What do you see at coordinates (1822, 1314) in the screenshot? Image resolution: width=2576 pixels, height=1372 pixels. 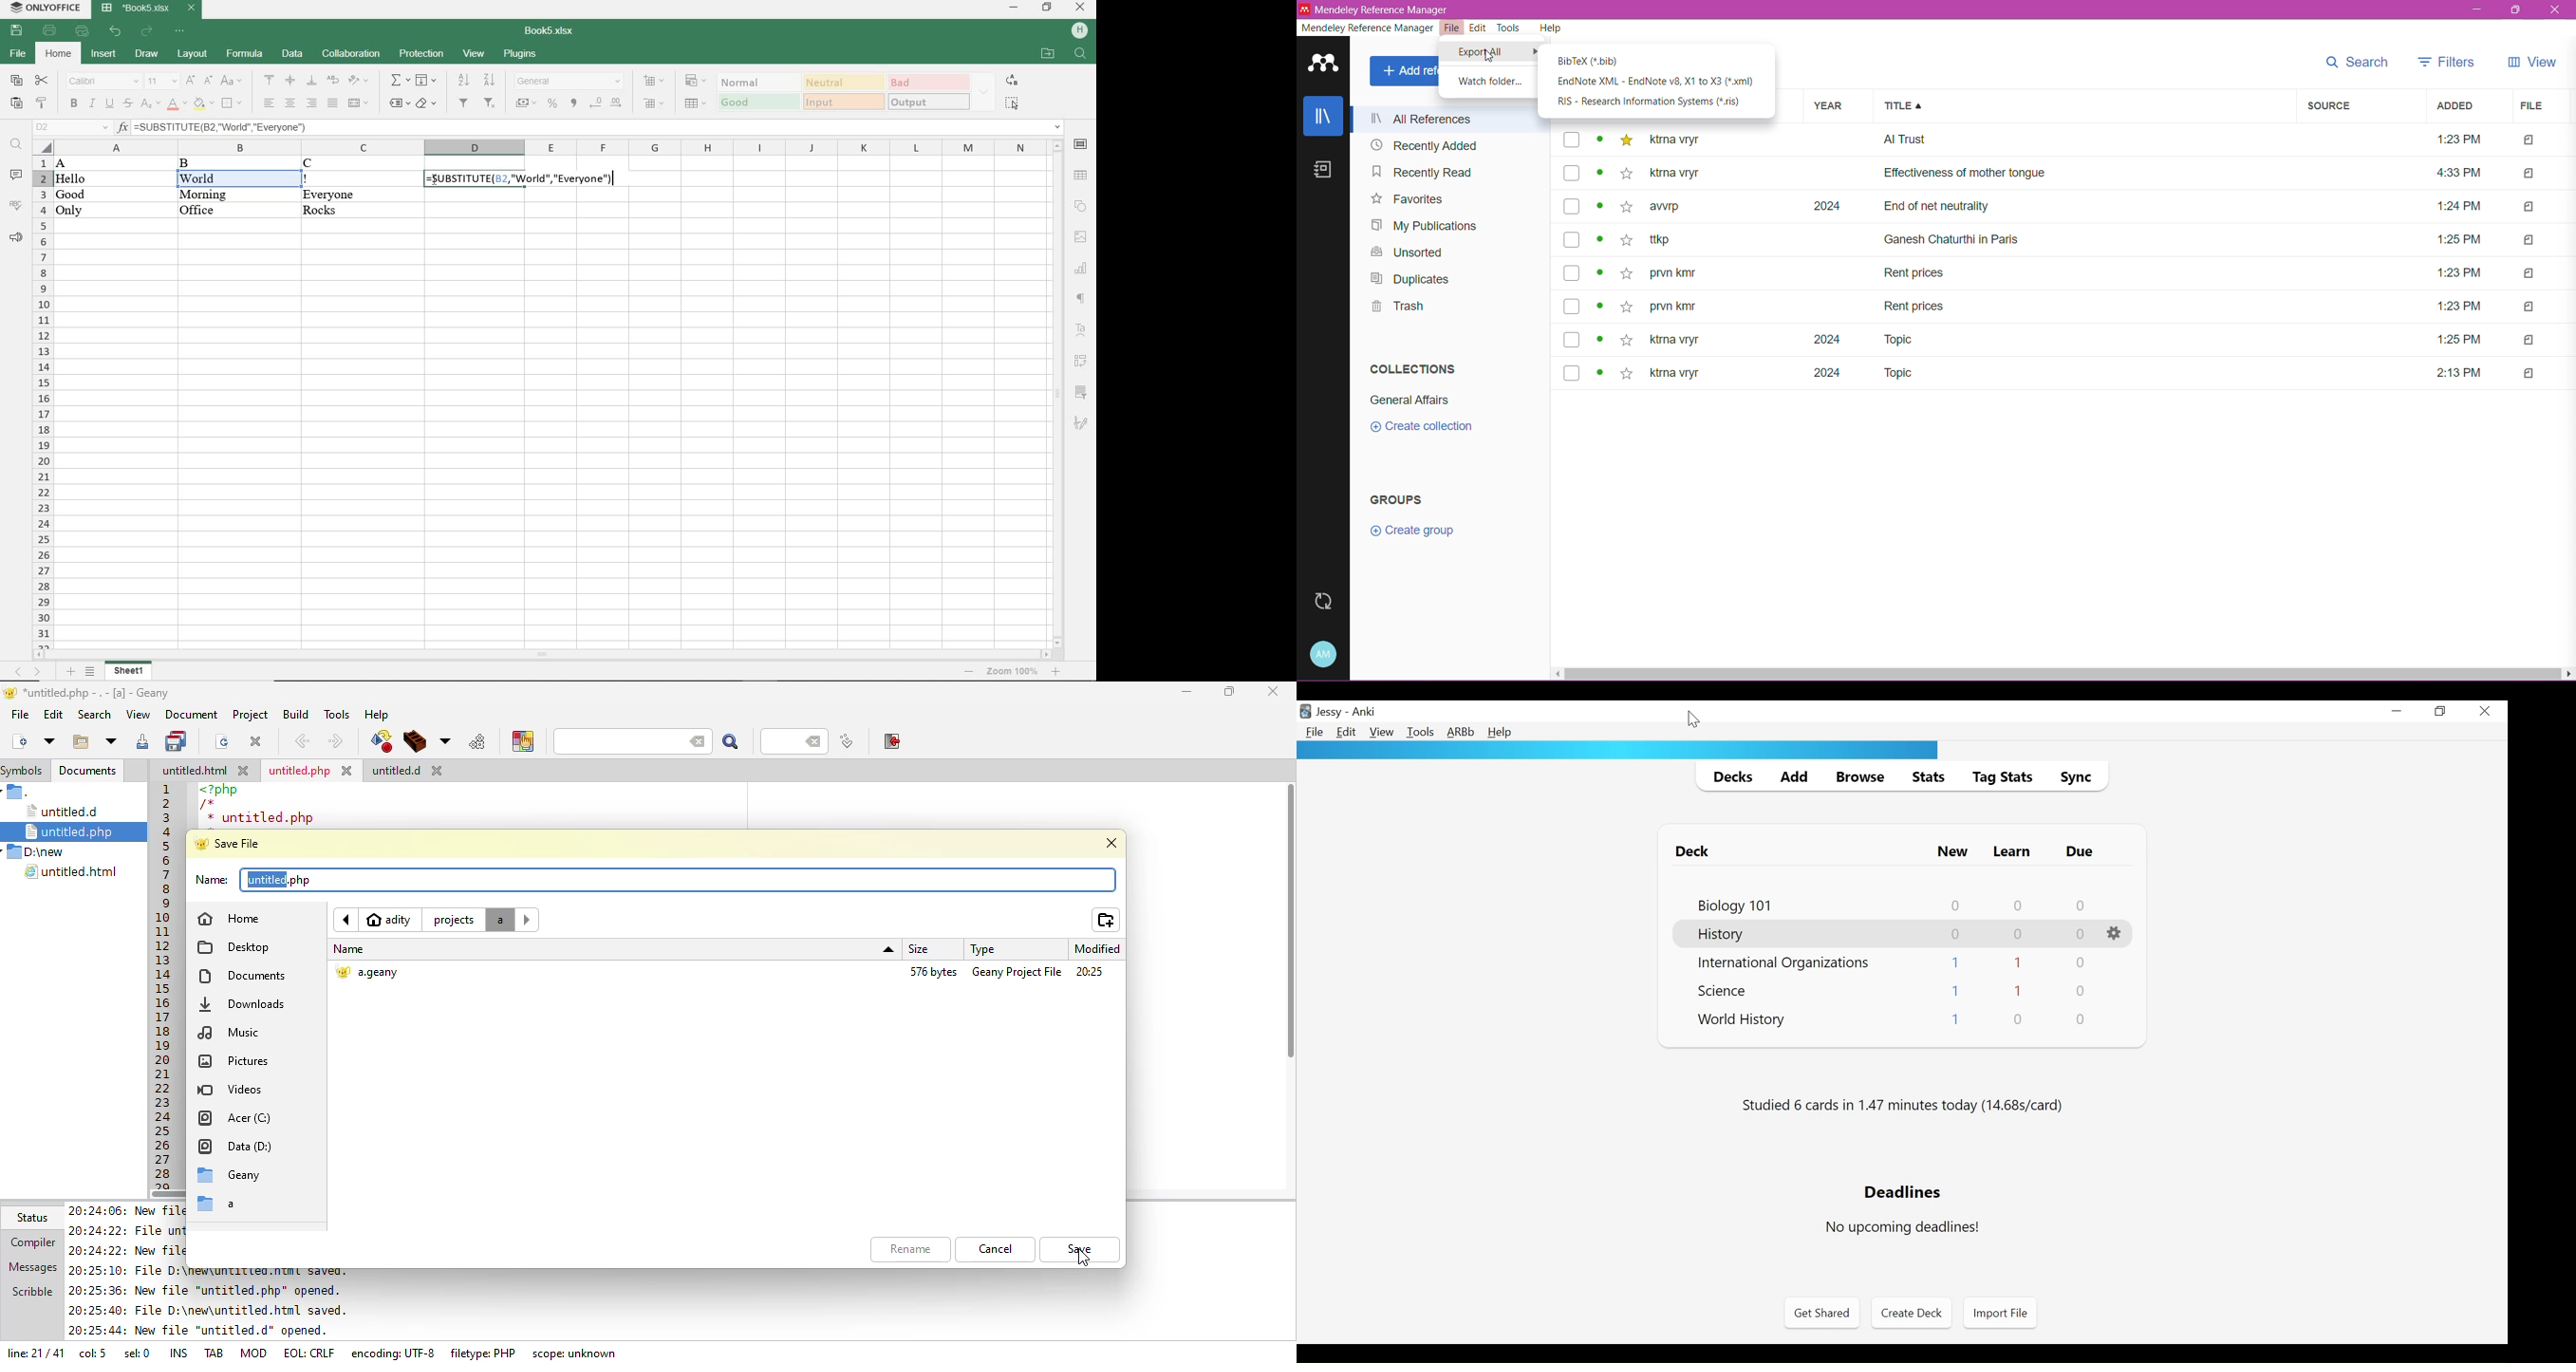 I see `Get Shared` at bounding box center [1822, 1314].